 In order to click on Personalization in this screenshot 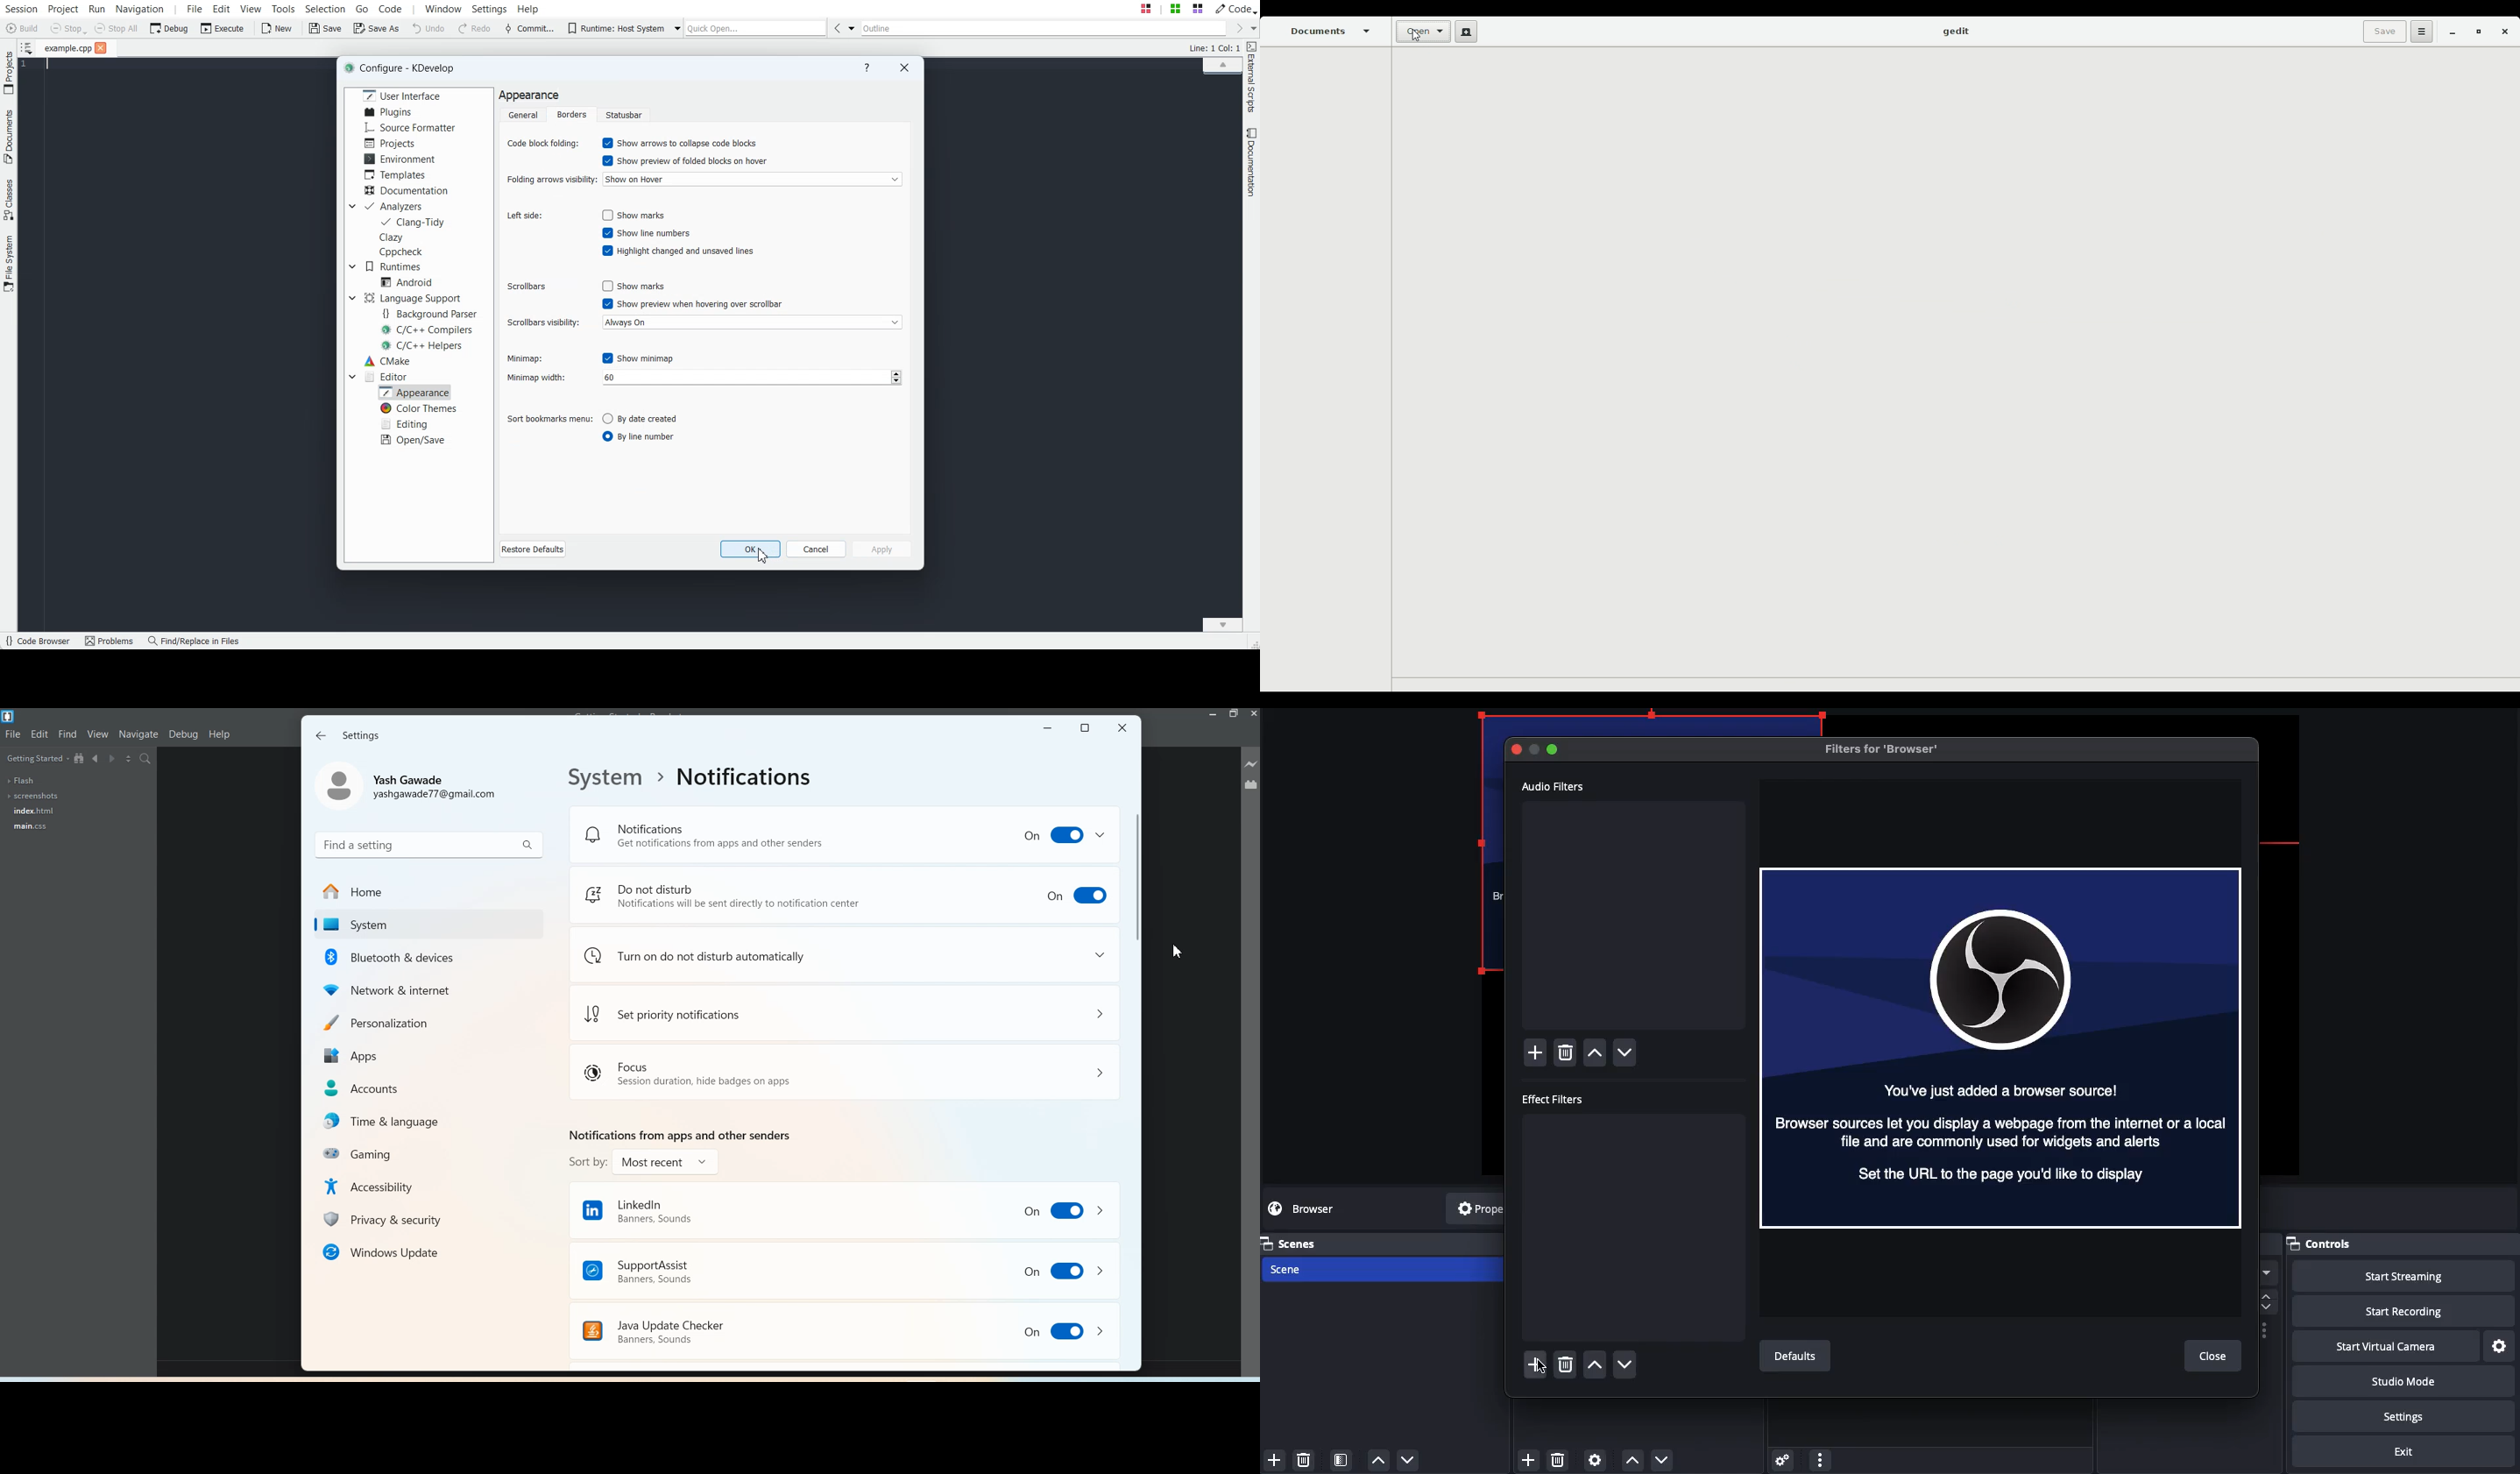, I will do `click(424, 1020)`.